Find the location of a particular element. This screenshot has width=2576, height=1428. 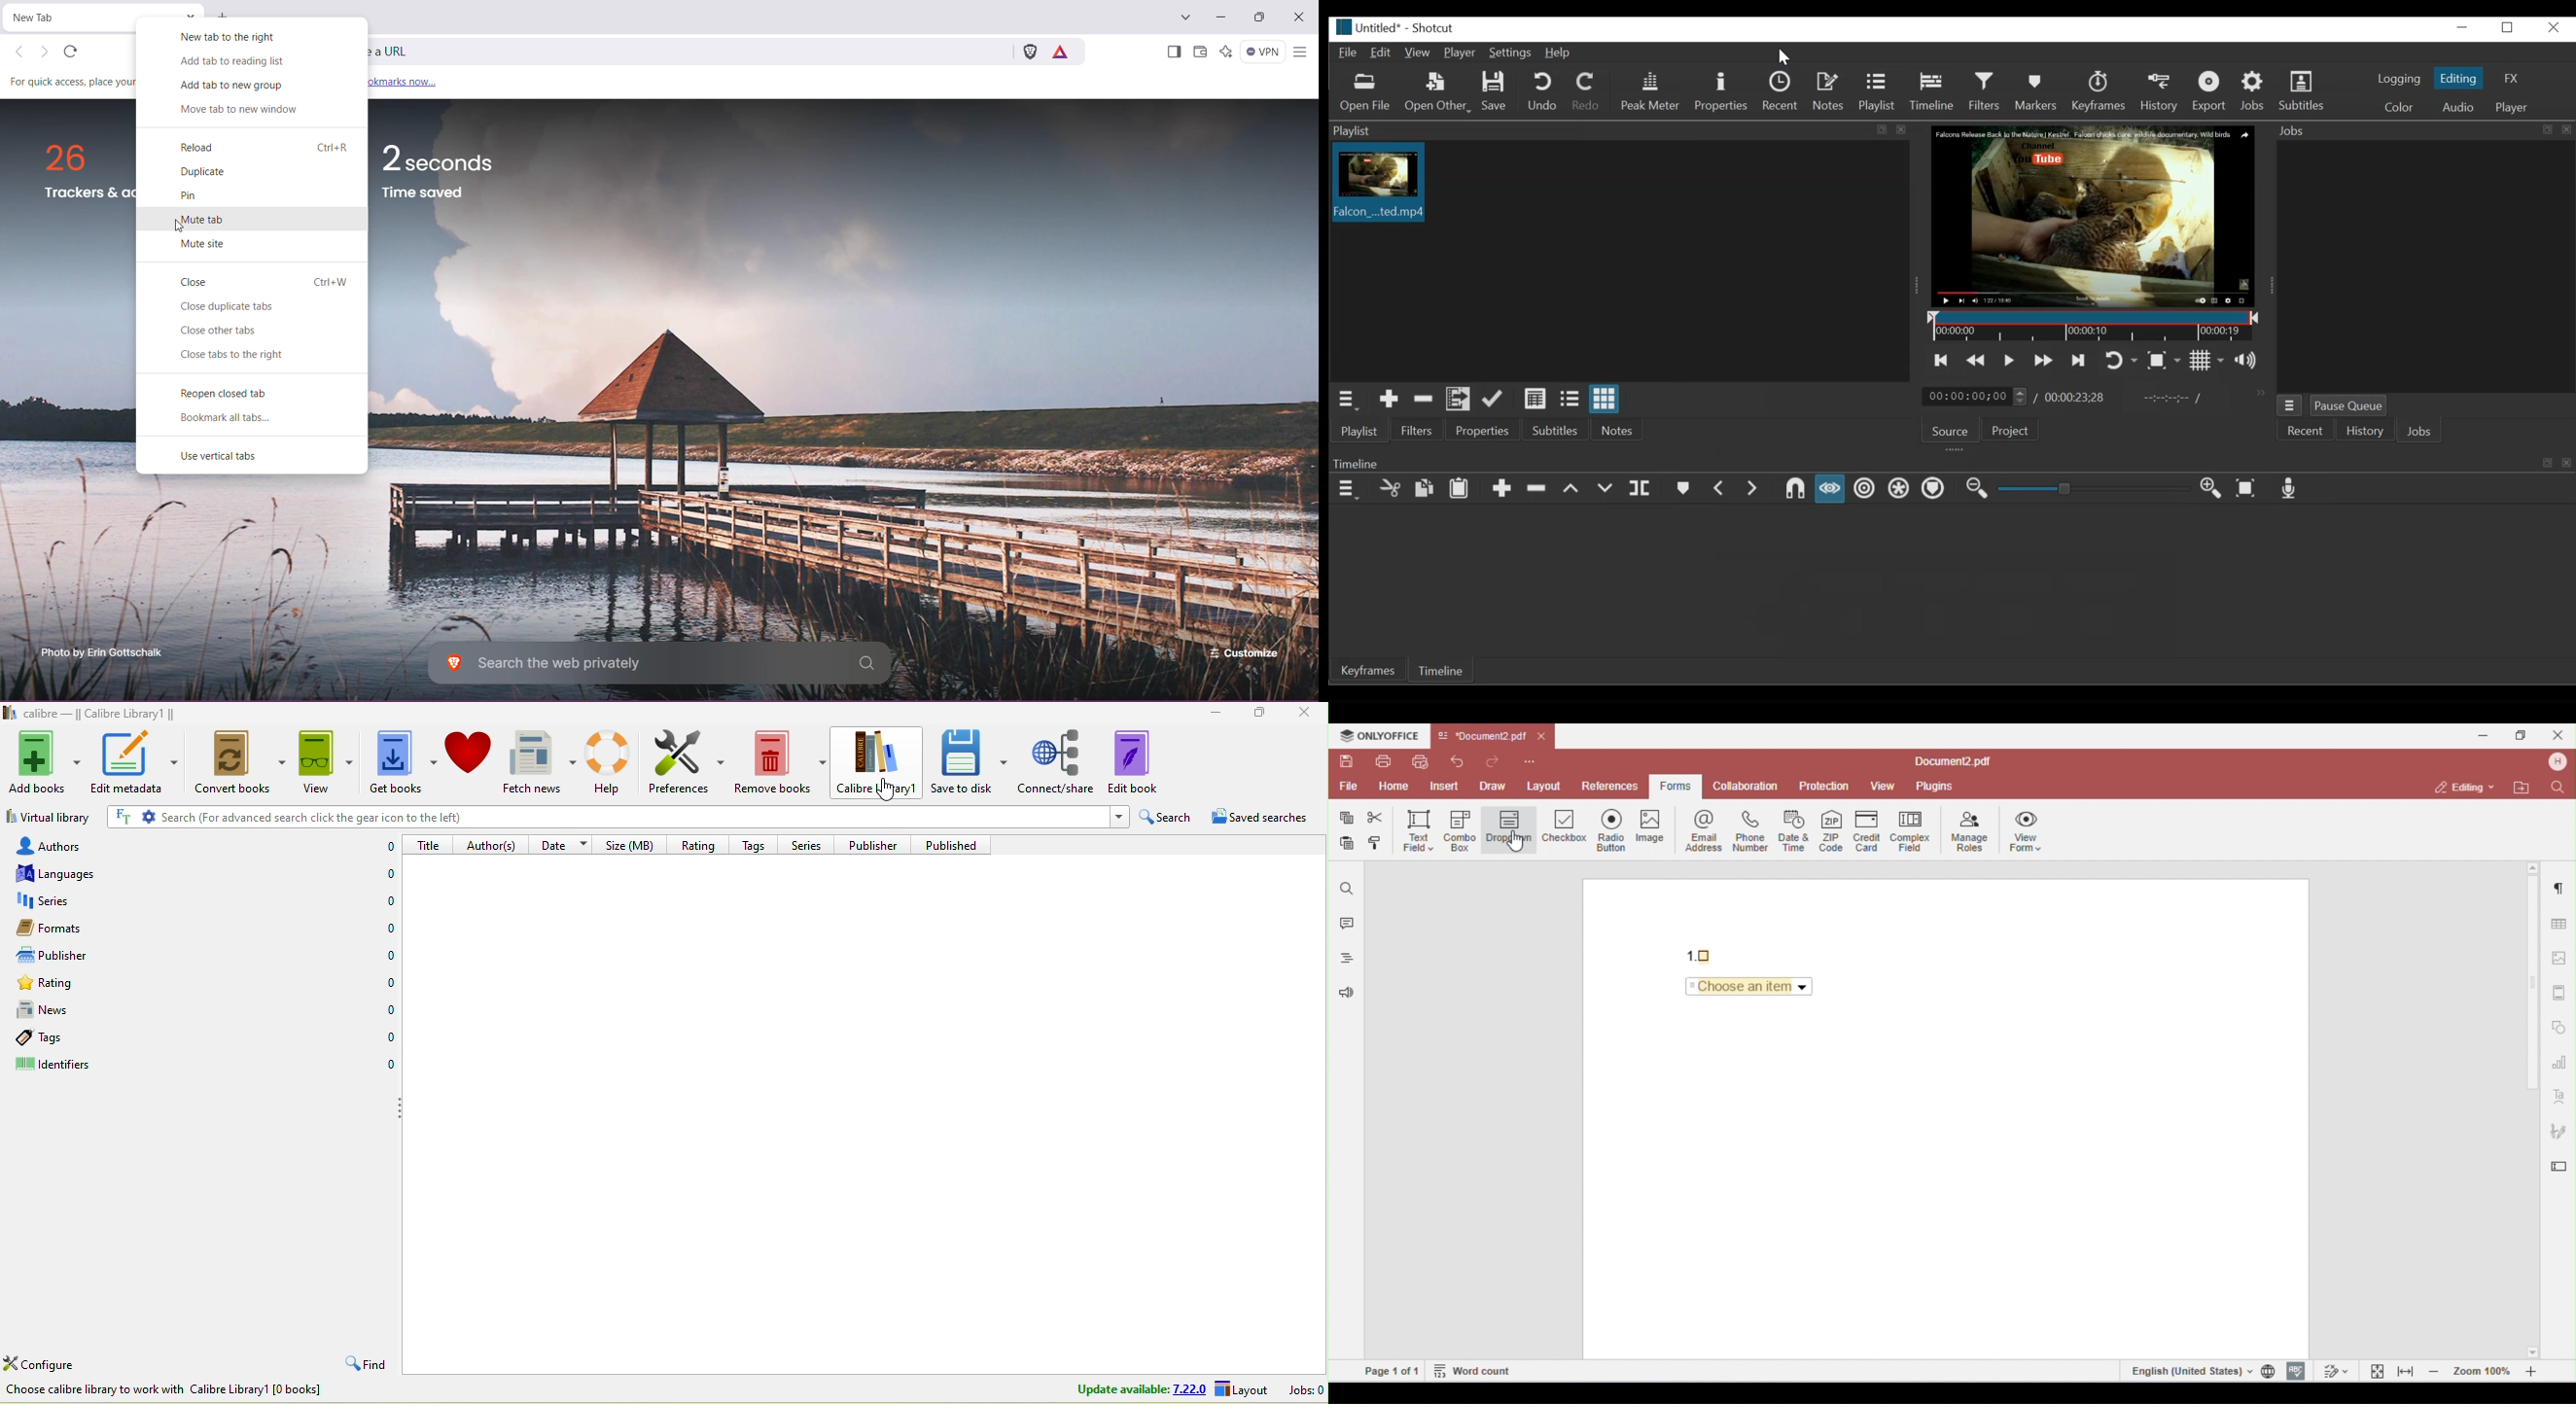

Subtitles is located at coordinates (1556, 430).